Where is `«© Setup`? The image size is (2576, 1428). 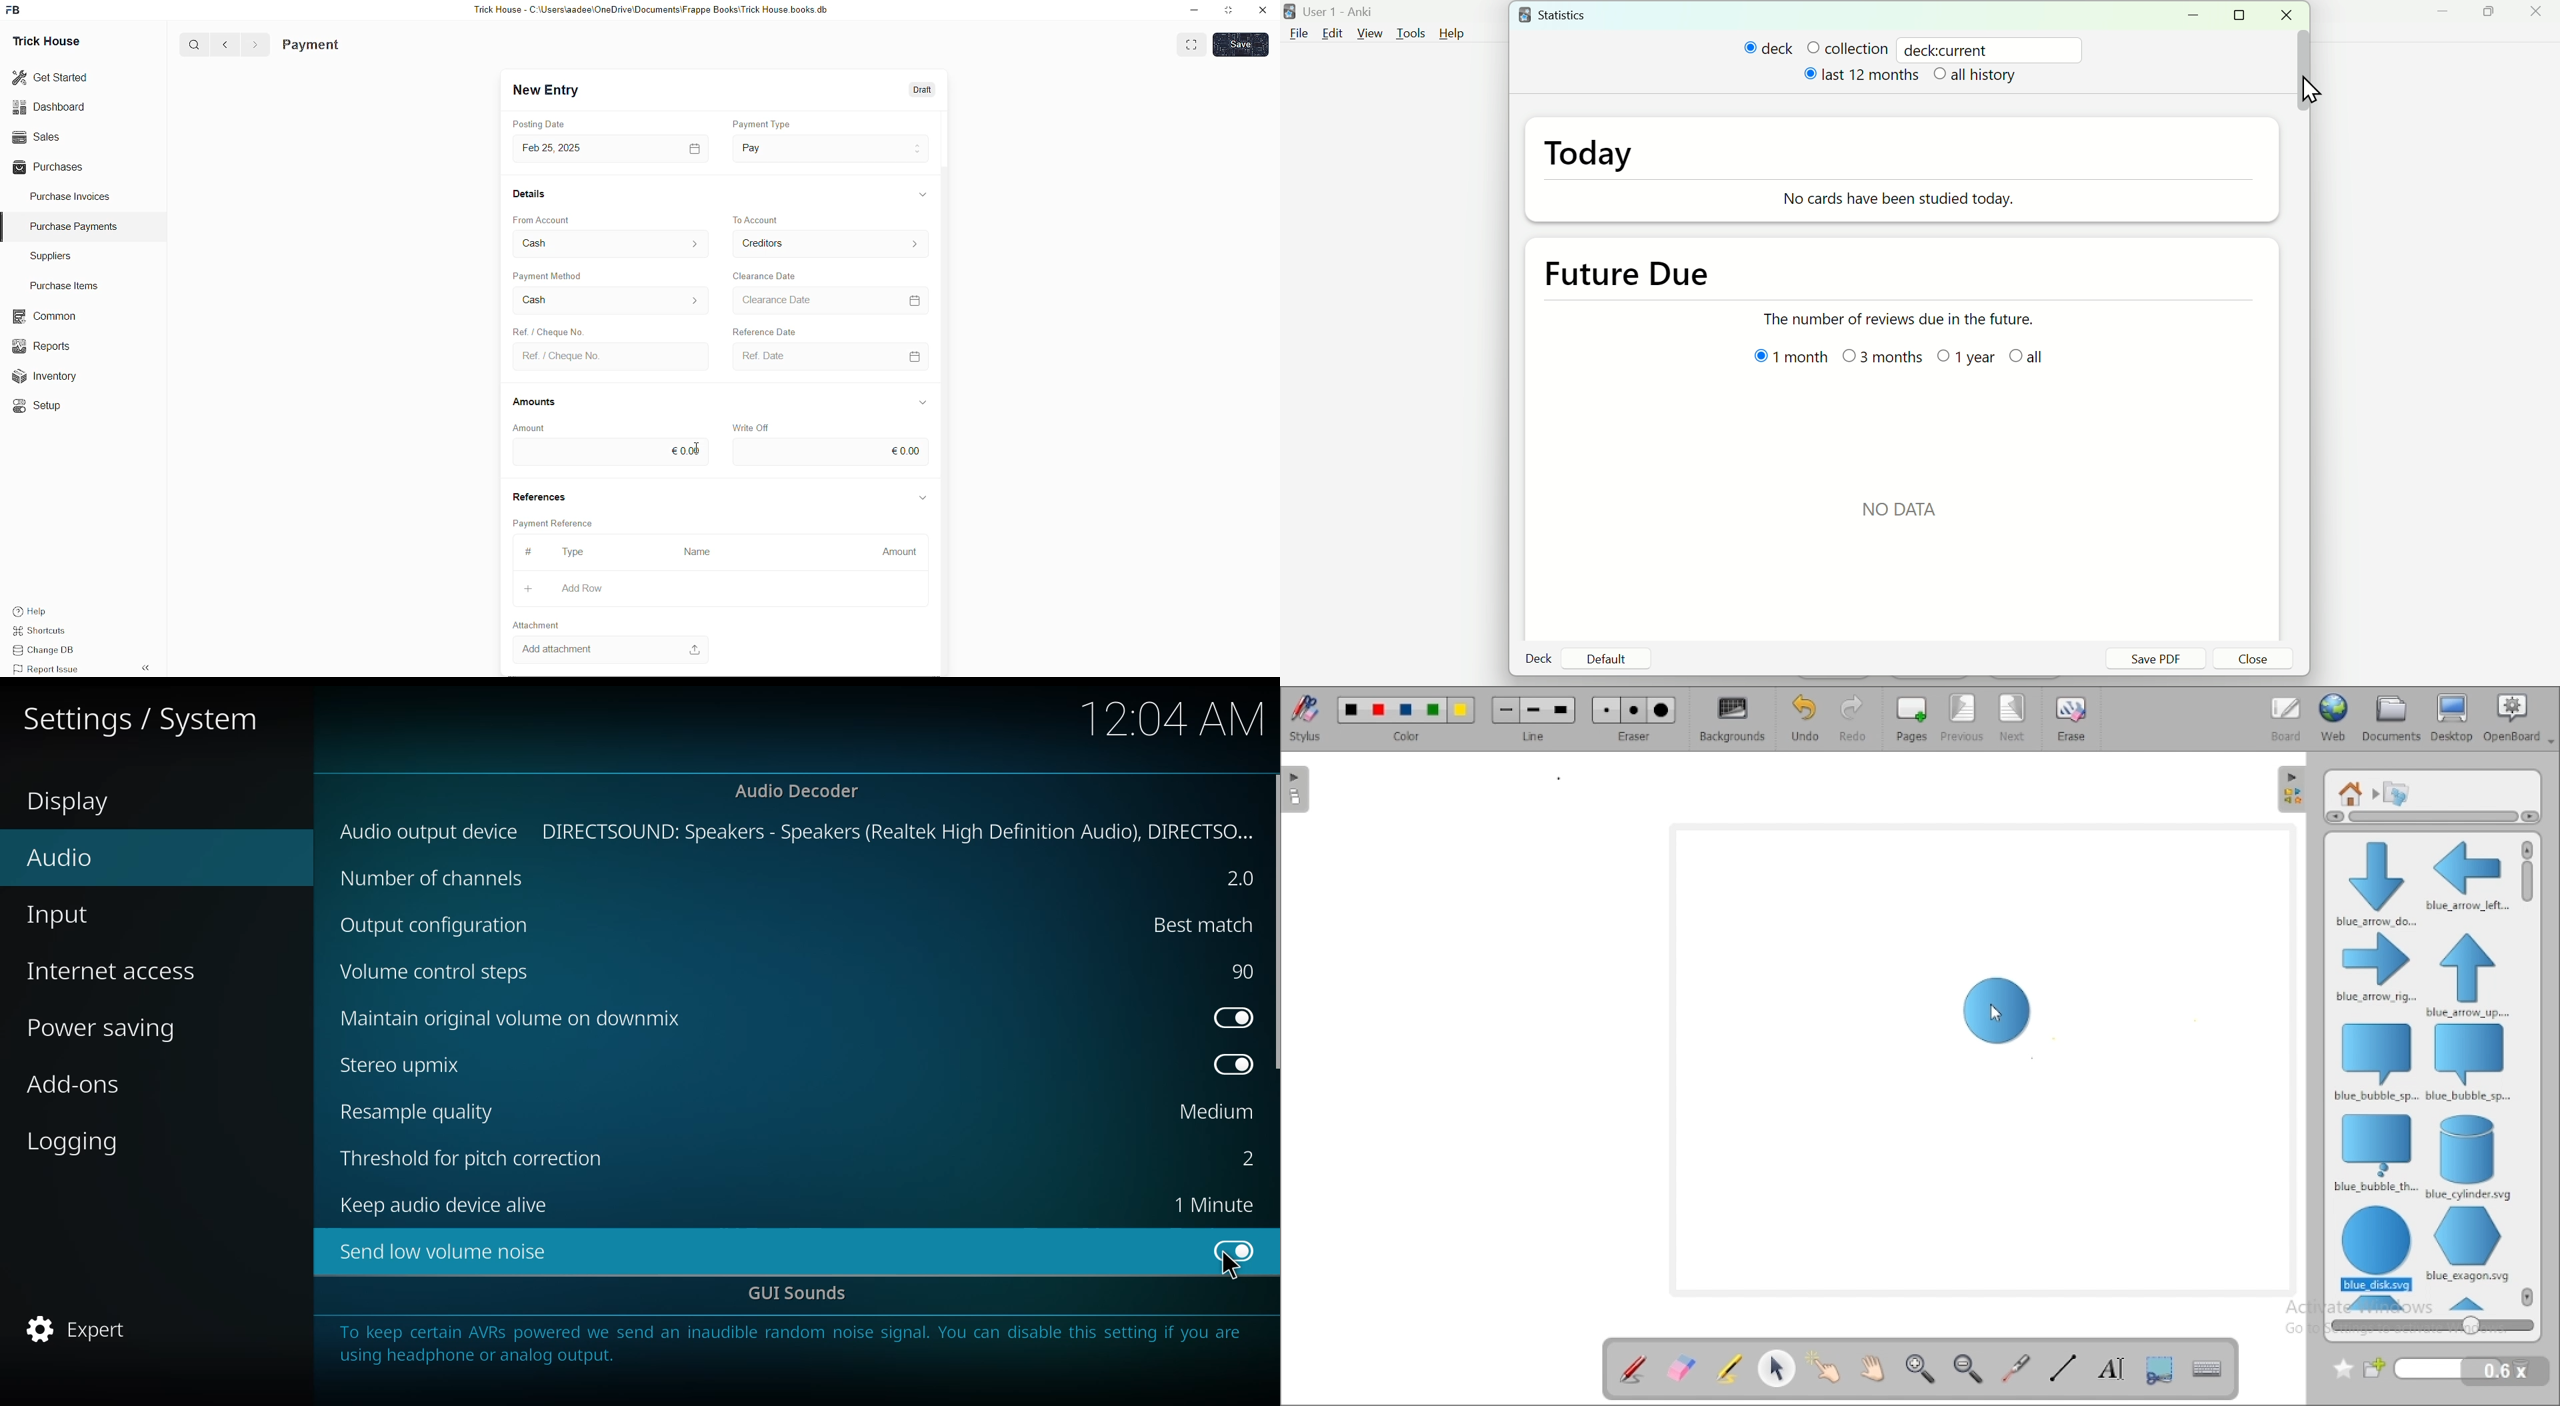
«© Setup is located at coordinates (41, 406).